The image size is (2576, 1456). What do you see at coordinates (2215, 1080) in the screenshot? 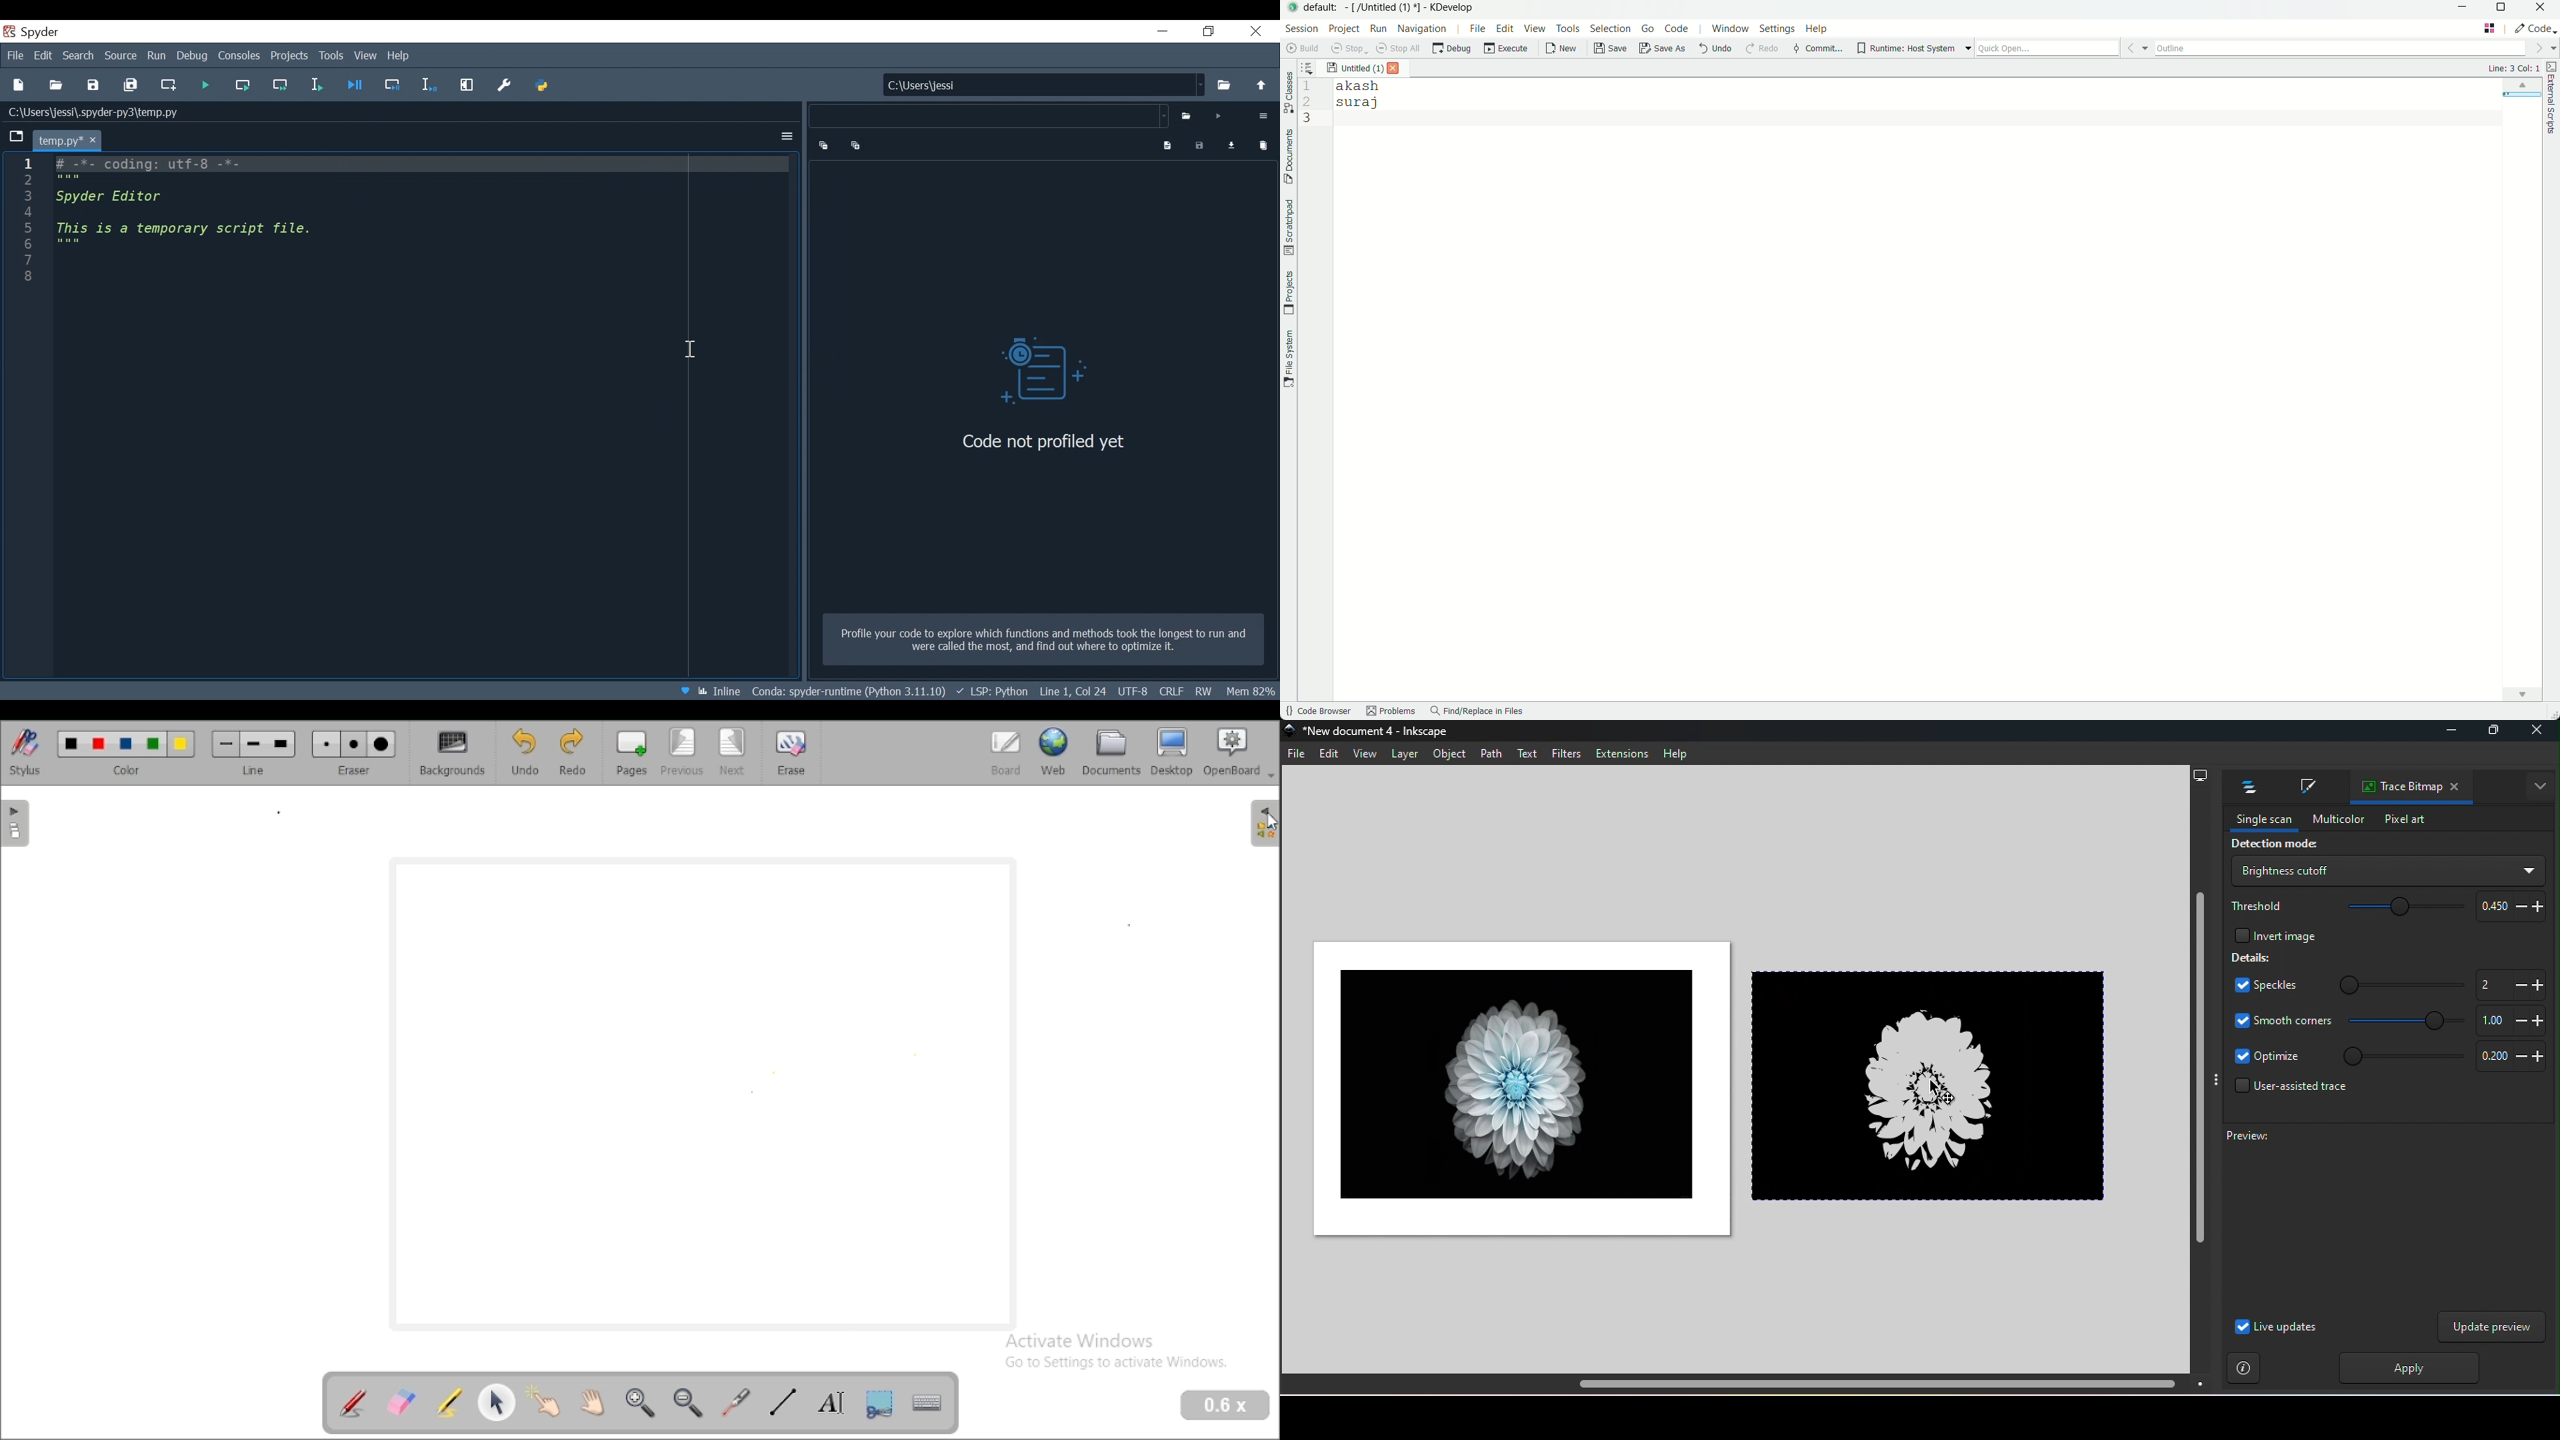
I see `Toggle display options` at bounding box center [2215, 1080].